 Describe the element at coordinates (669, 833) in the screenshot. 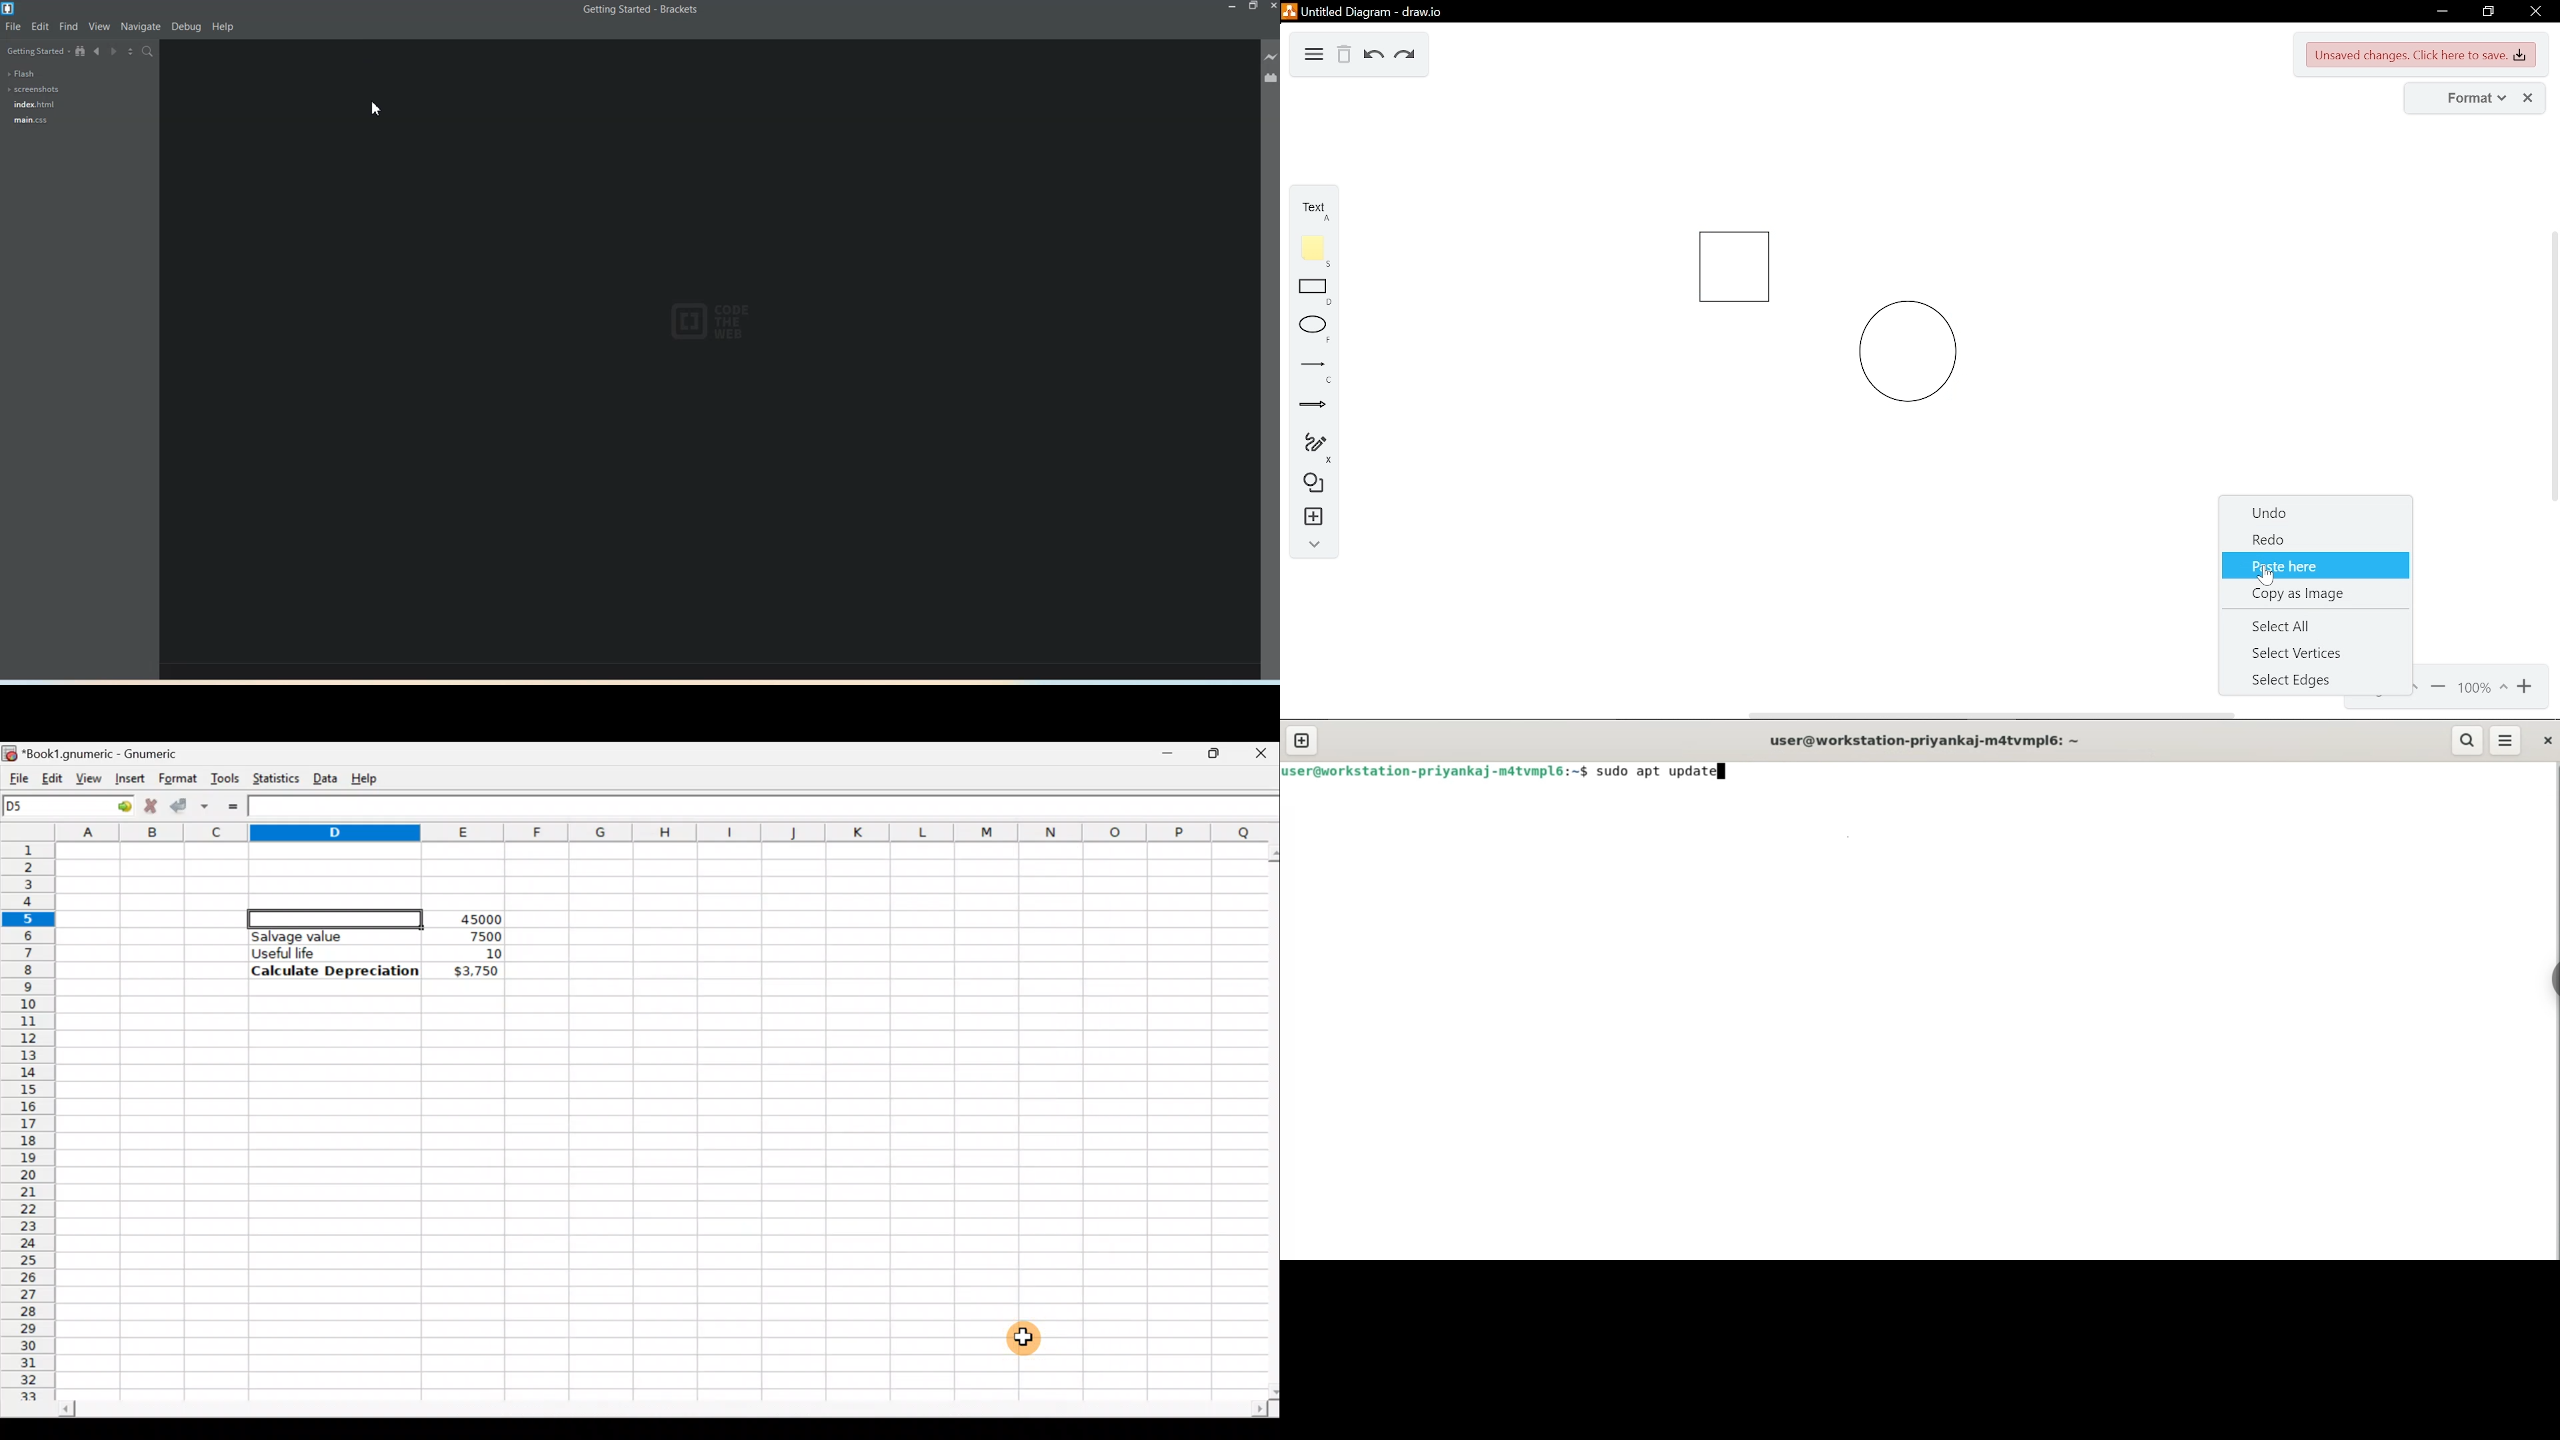

I see `Columns` at that location.